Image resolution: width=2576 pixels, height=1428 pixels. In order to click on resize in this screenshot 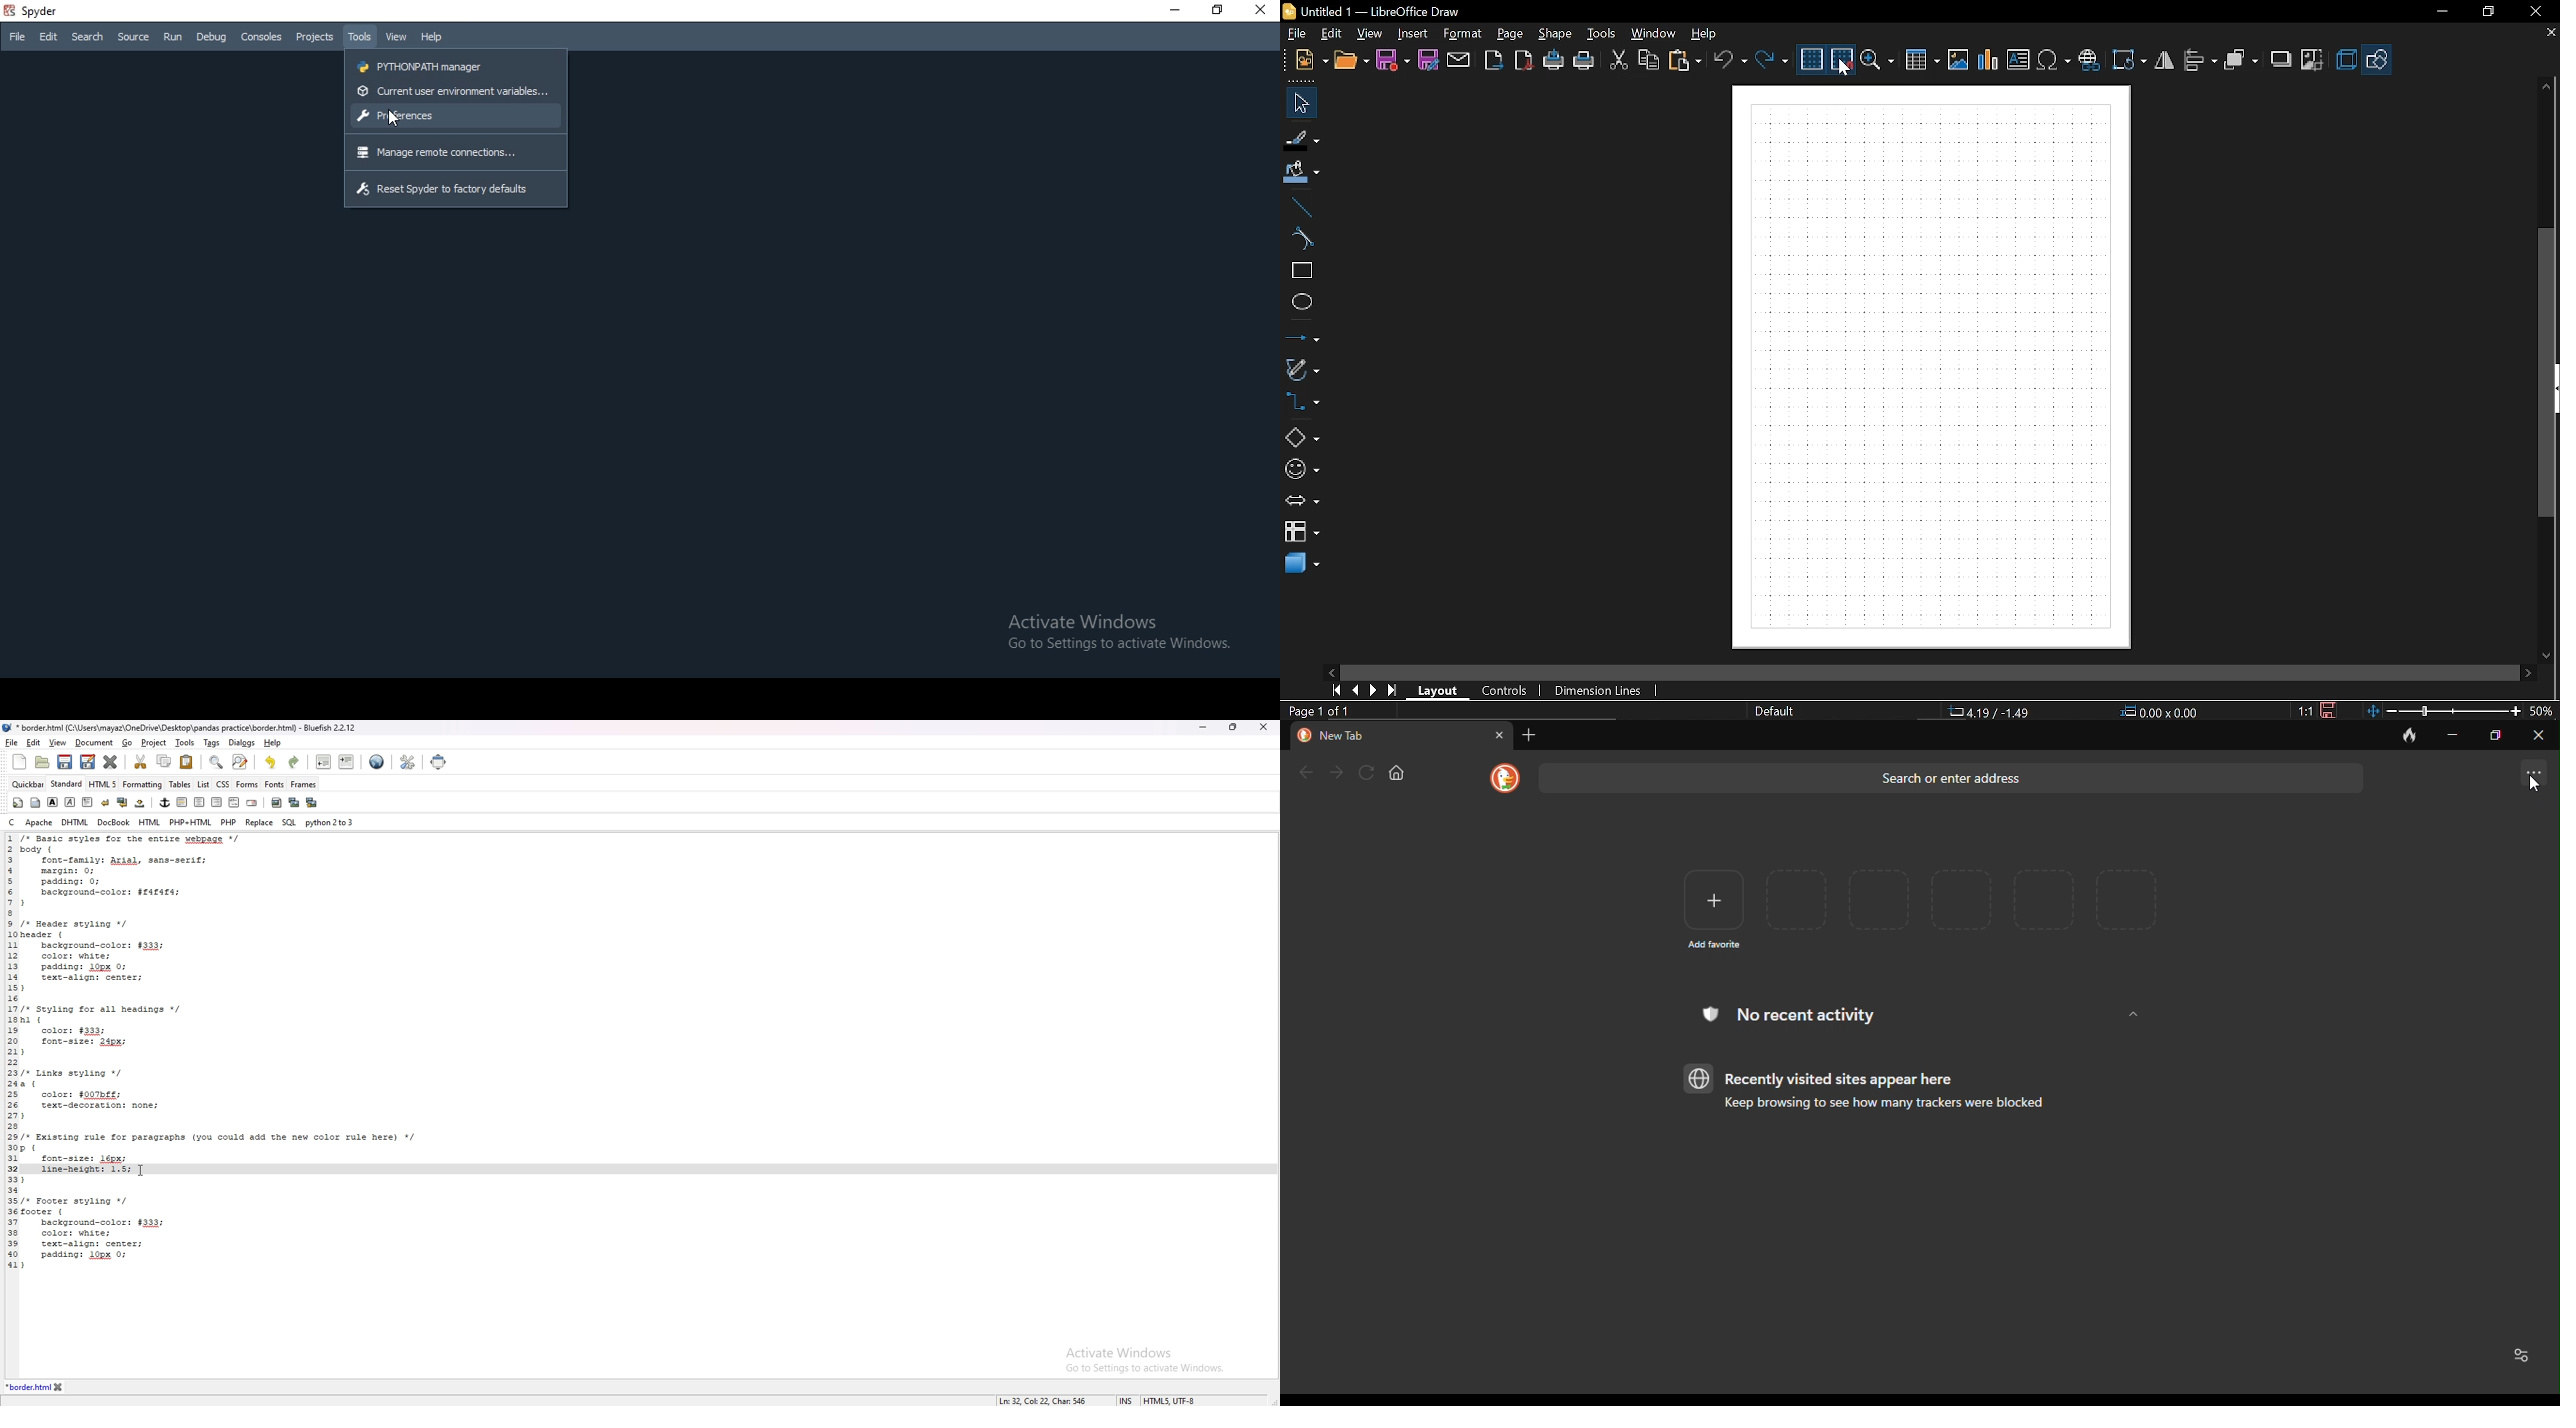, I will do `click(1233, 727)`.